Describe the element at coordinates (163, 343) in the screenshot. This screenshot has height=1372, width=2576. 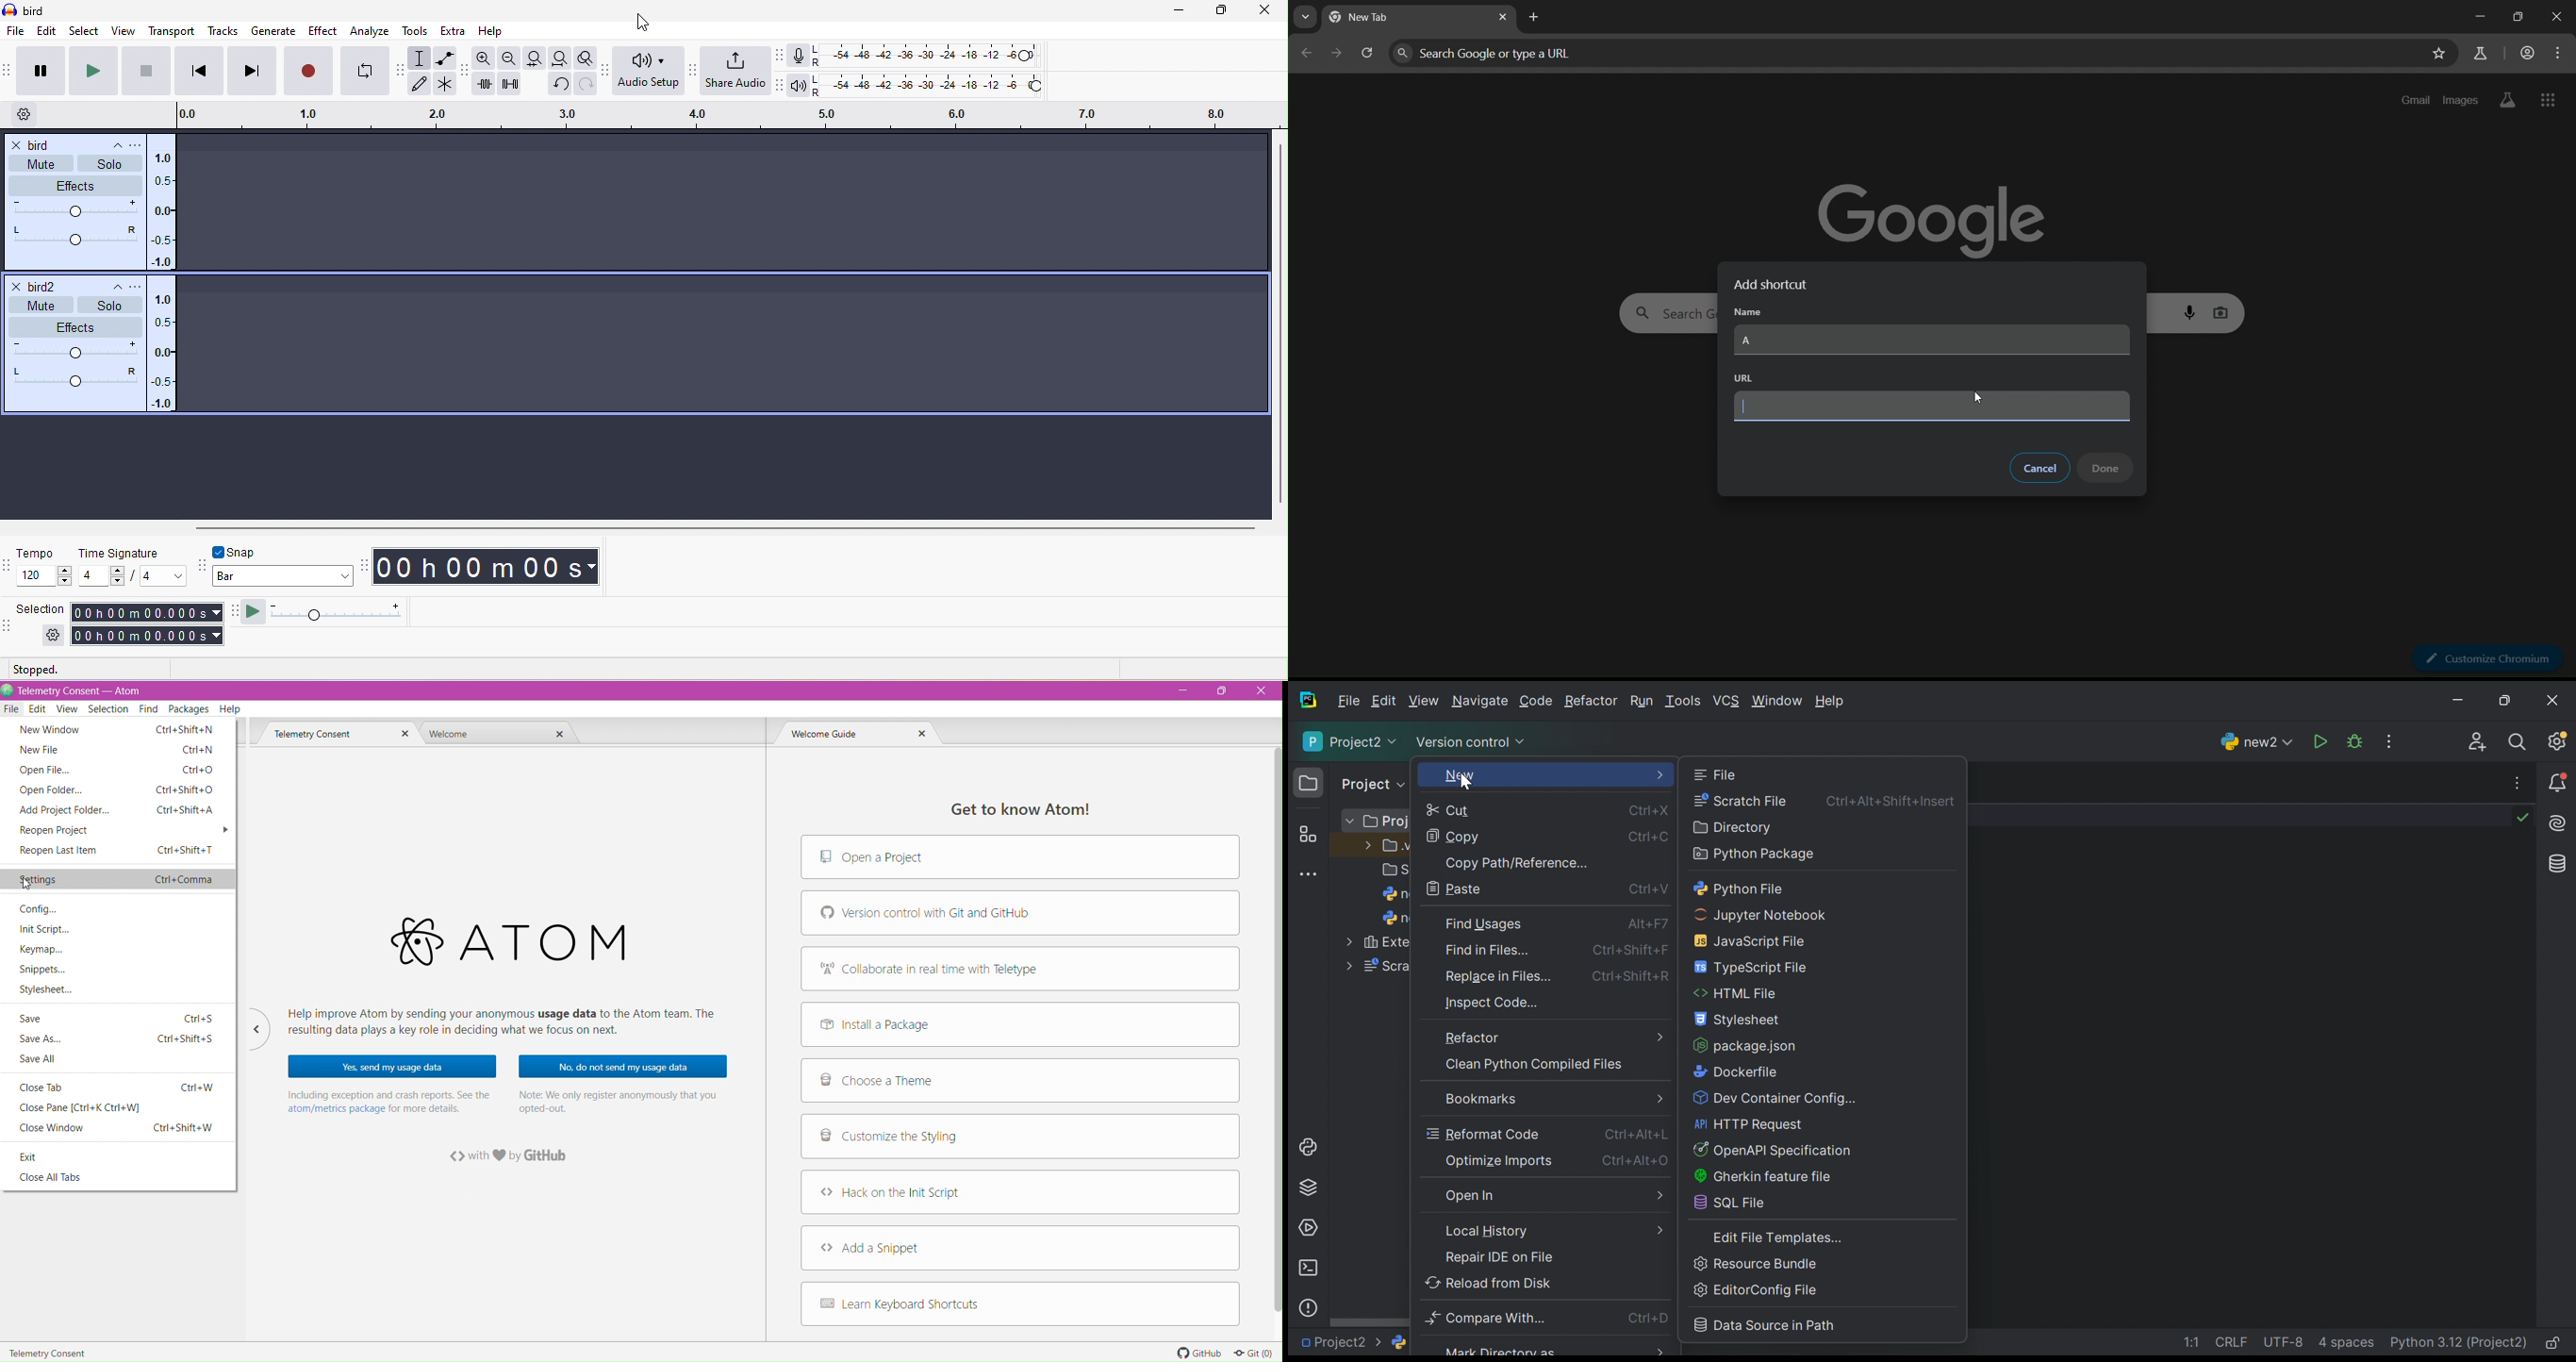
I see `amplitude` at that location.